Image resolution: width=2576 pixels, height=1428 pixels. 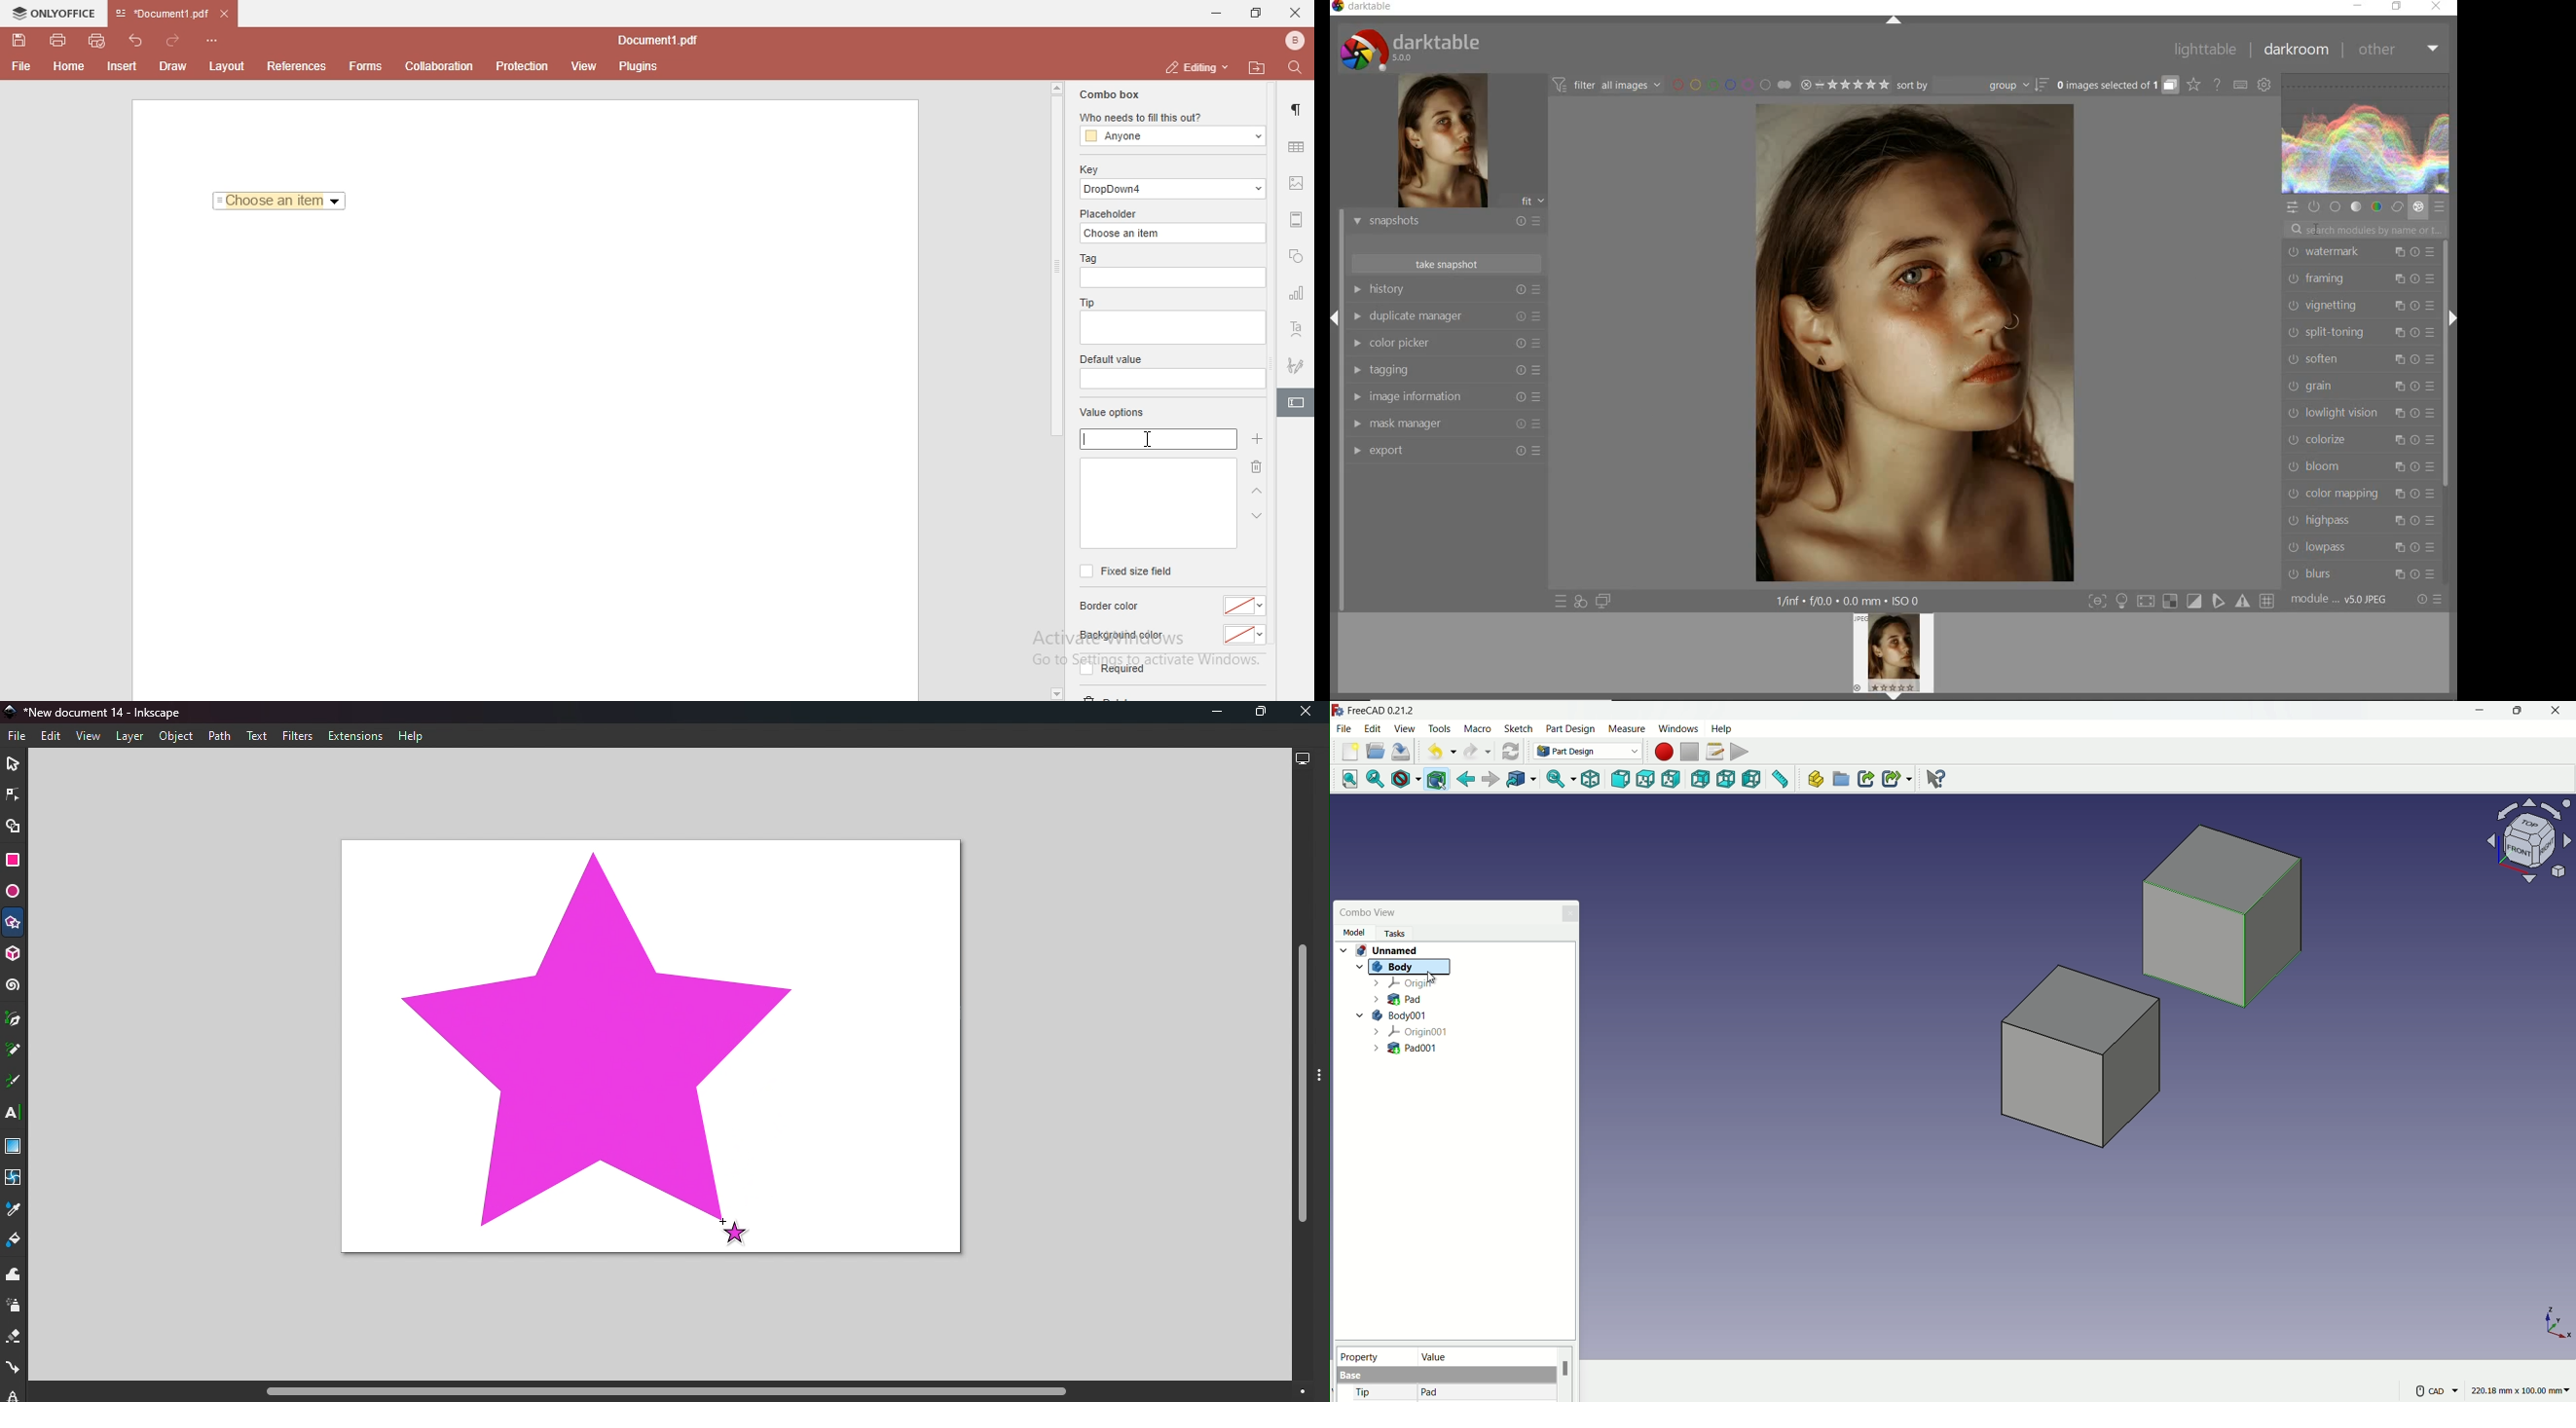 What do you see at coordinates (662, 41) in the screenshot?
I see `file name` at bounding box center [662, 41].